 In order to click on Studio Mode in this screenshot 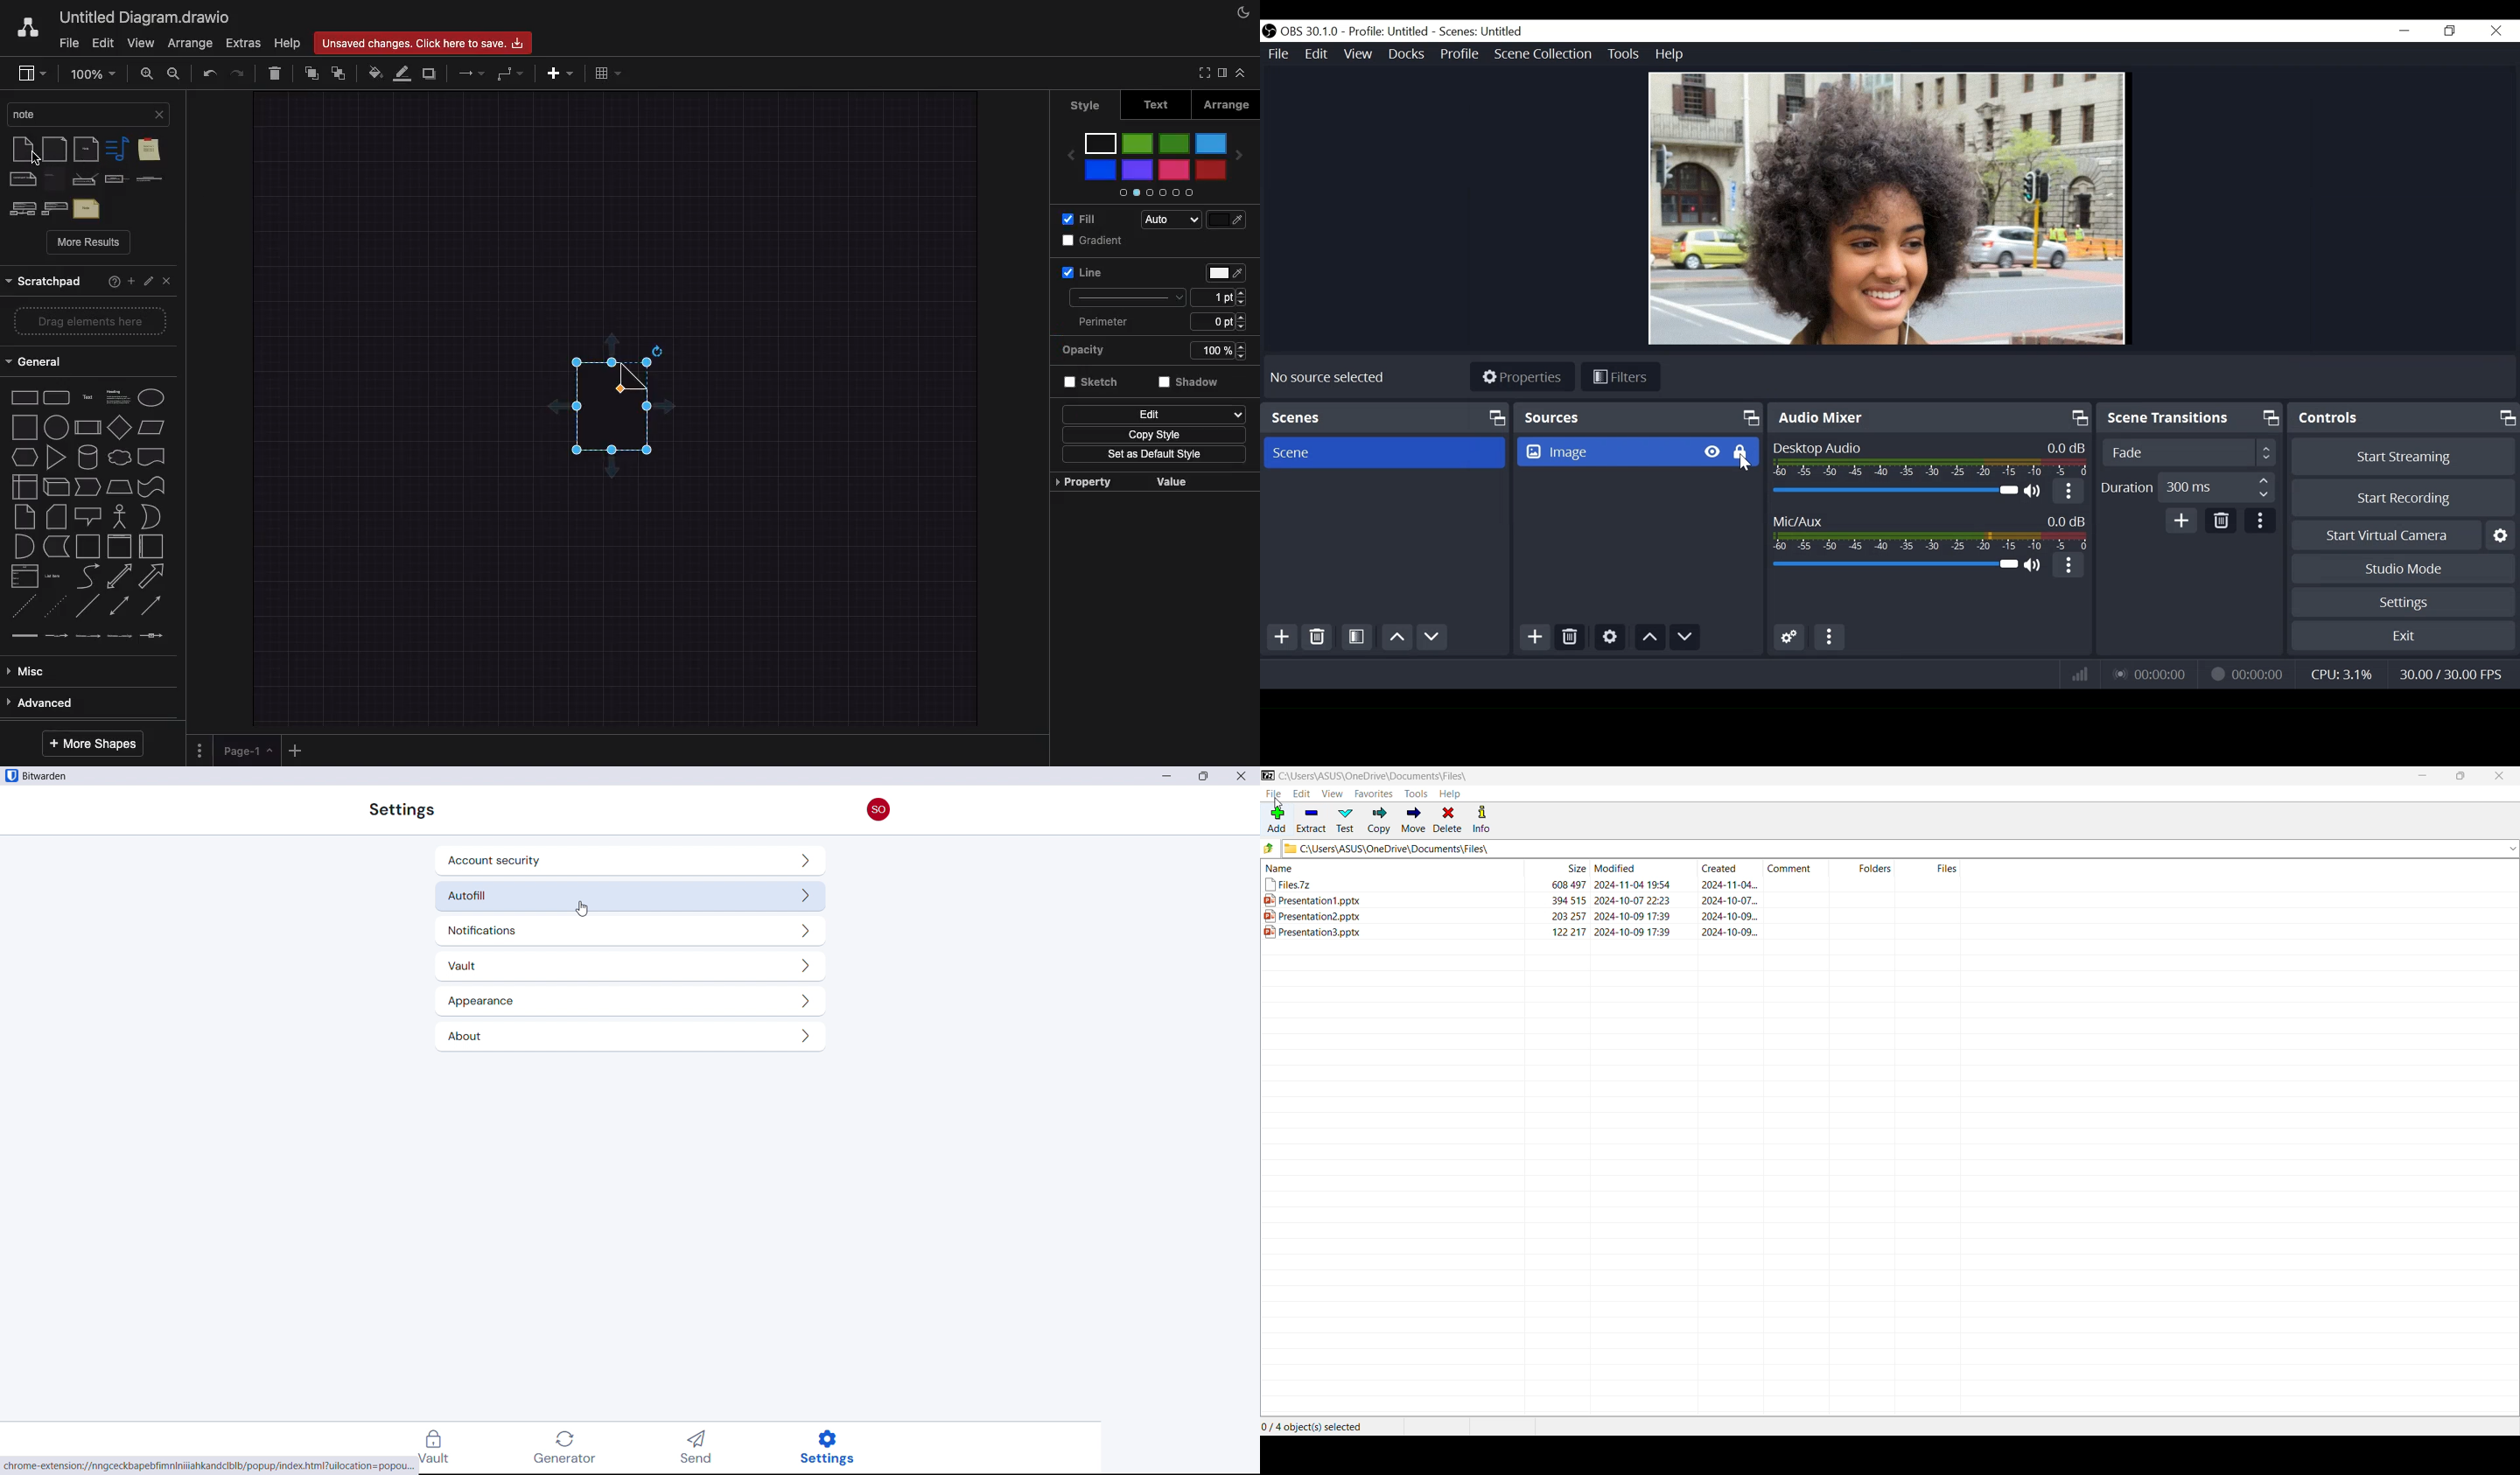, I will do `click(2403, 570)`.